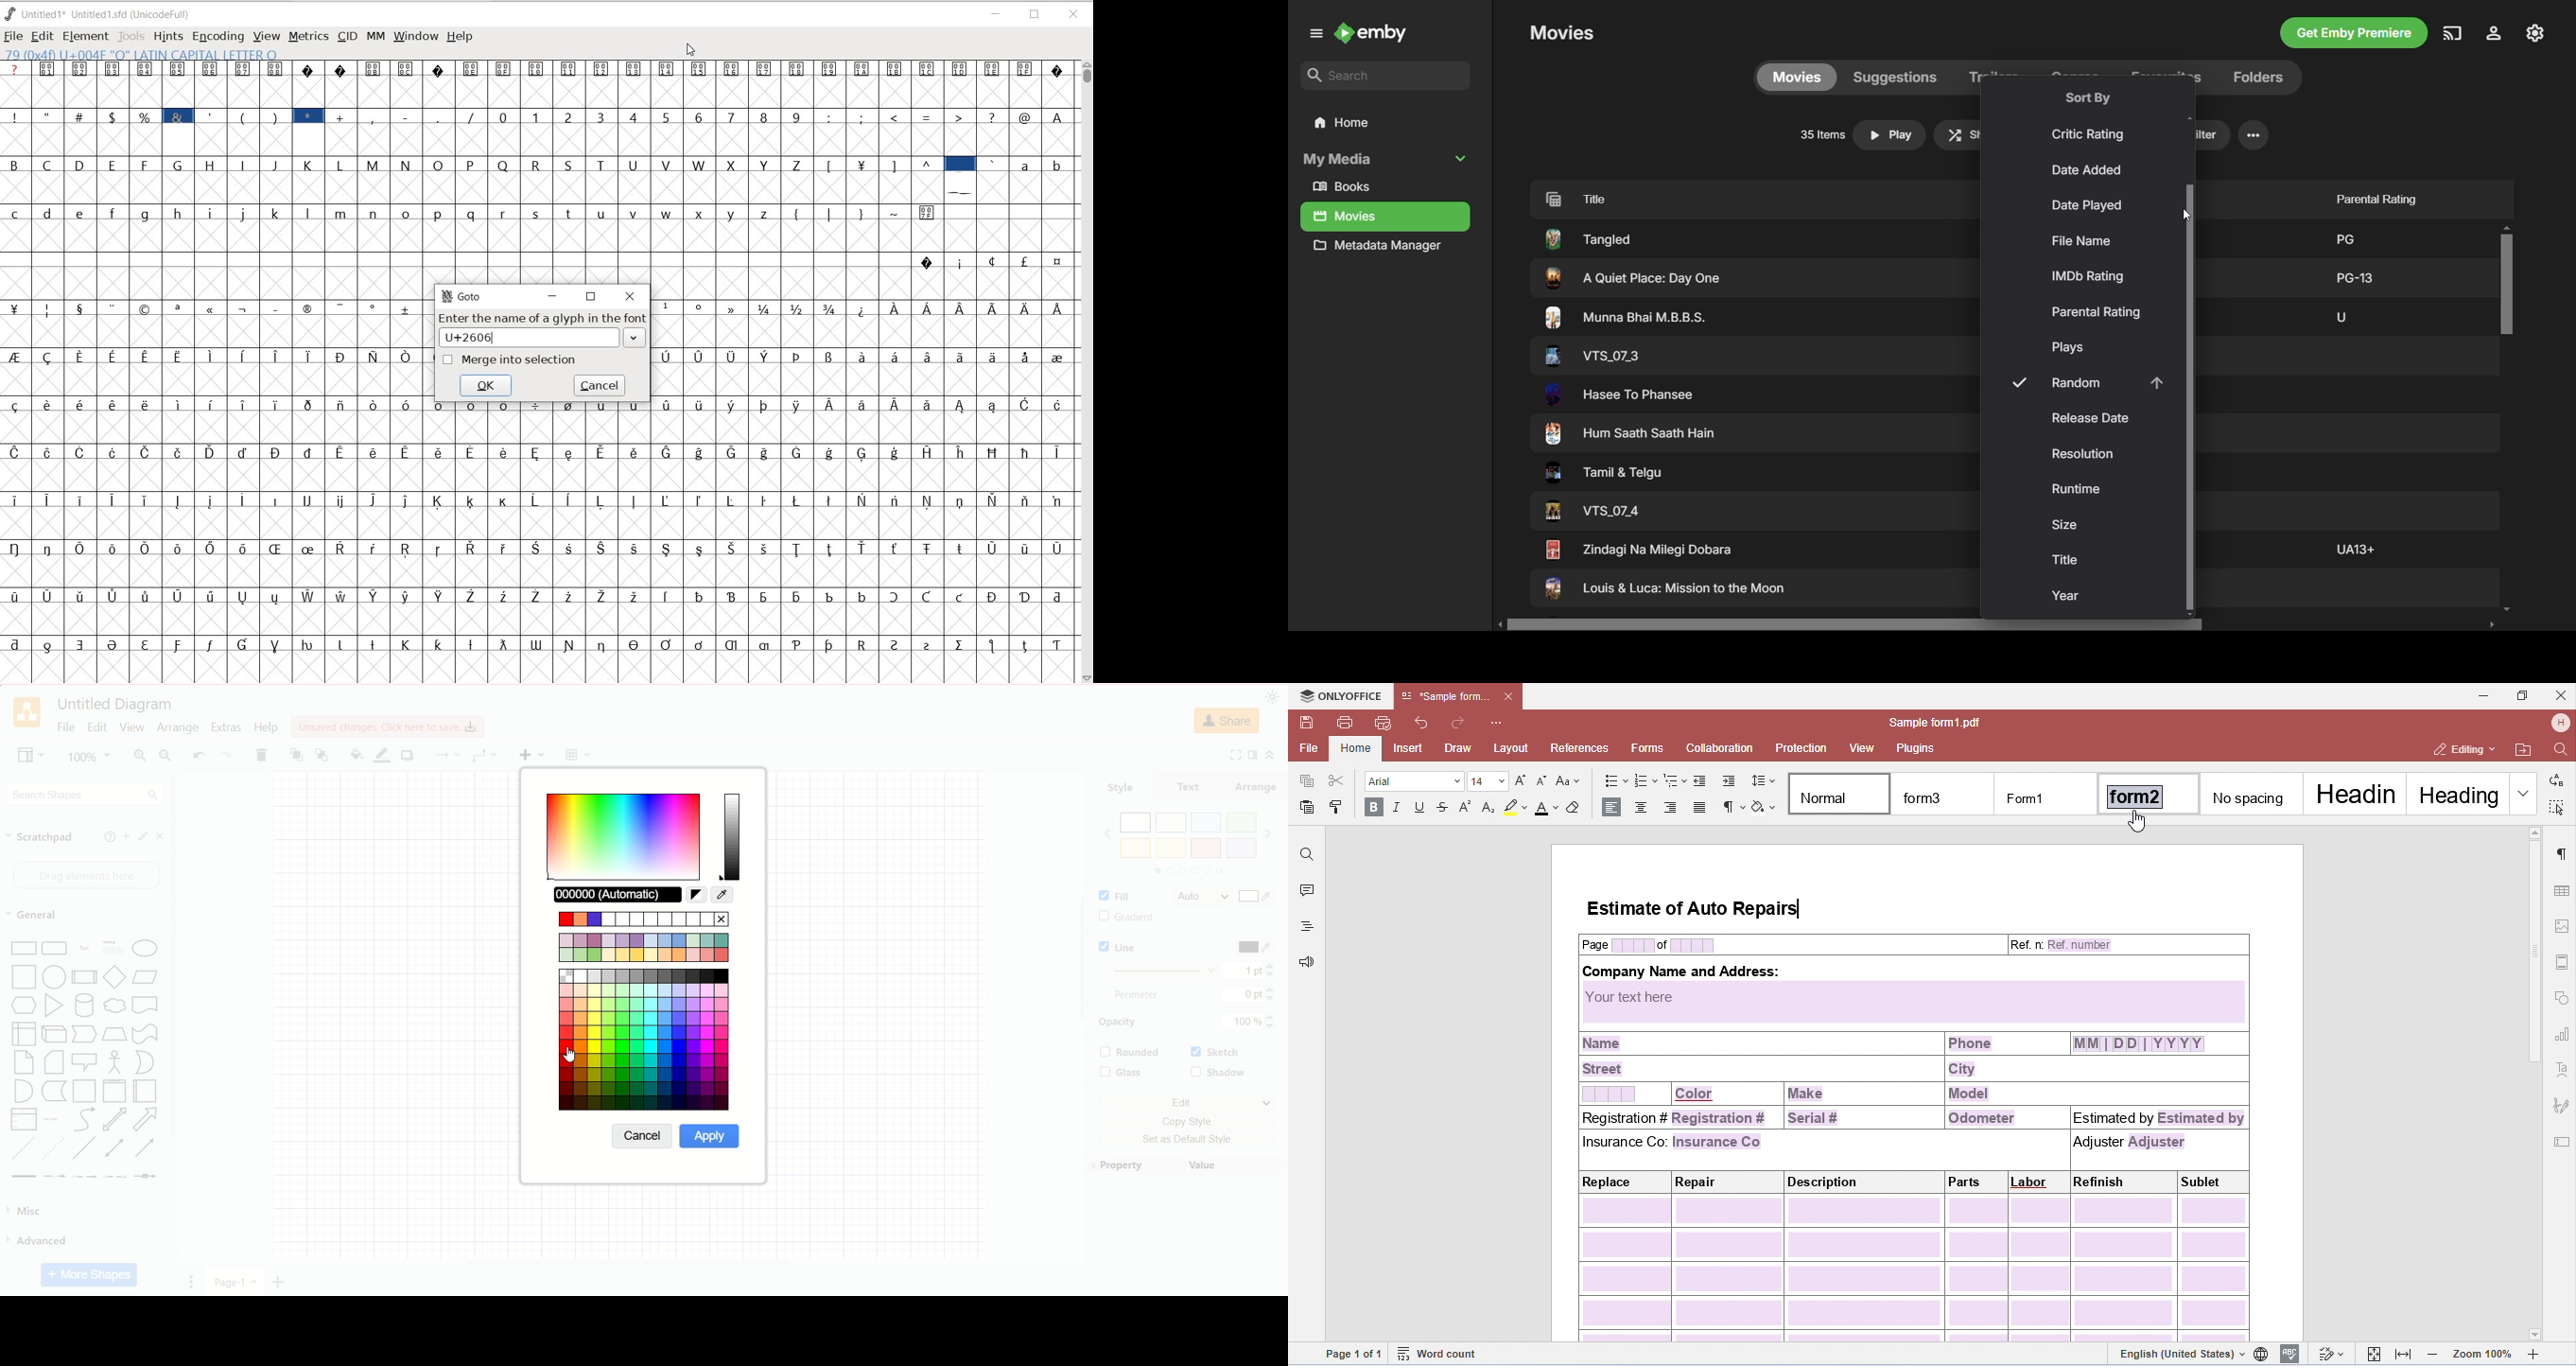 The width and height of the screenshot is (2576, 1372). What do you see at coordinates (864, 340) in the screenshot?
I see `GLYPHY CHARACTERS & NUMBERS` at bounding box center [864, 340].